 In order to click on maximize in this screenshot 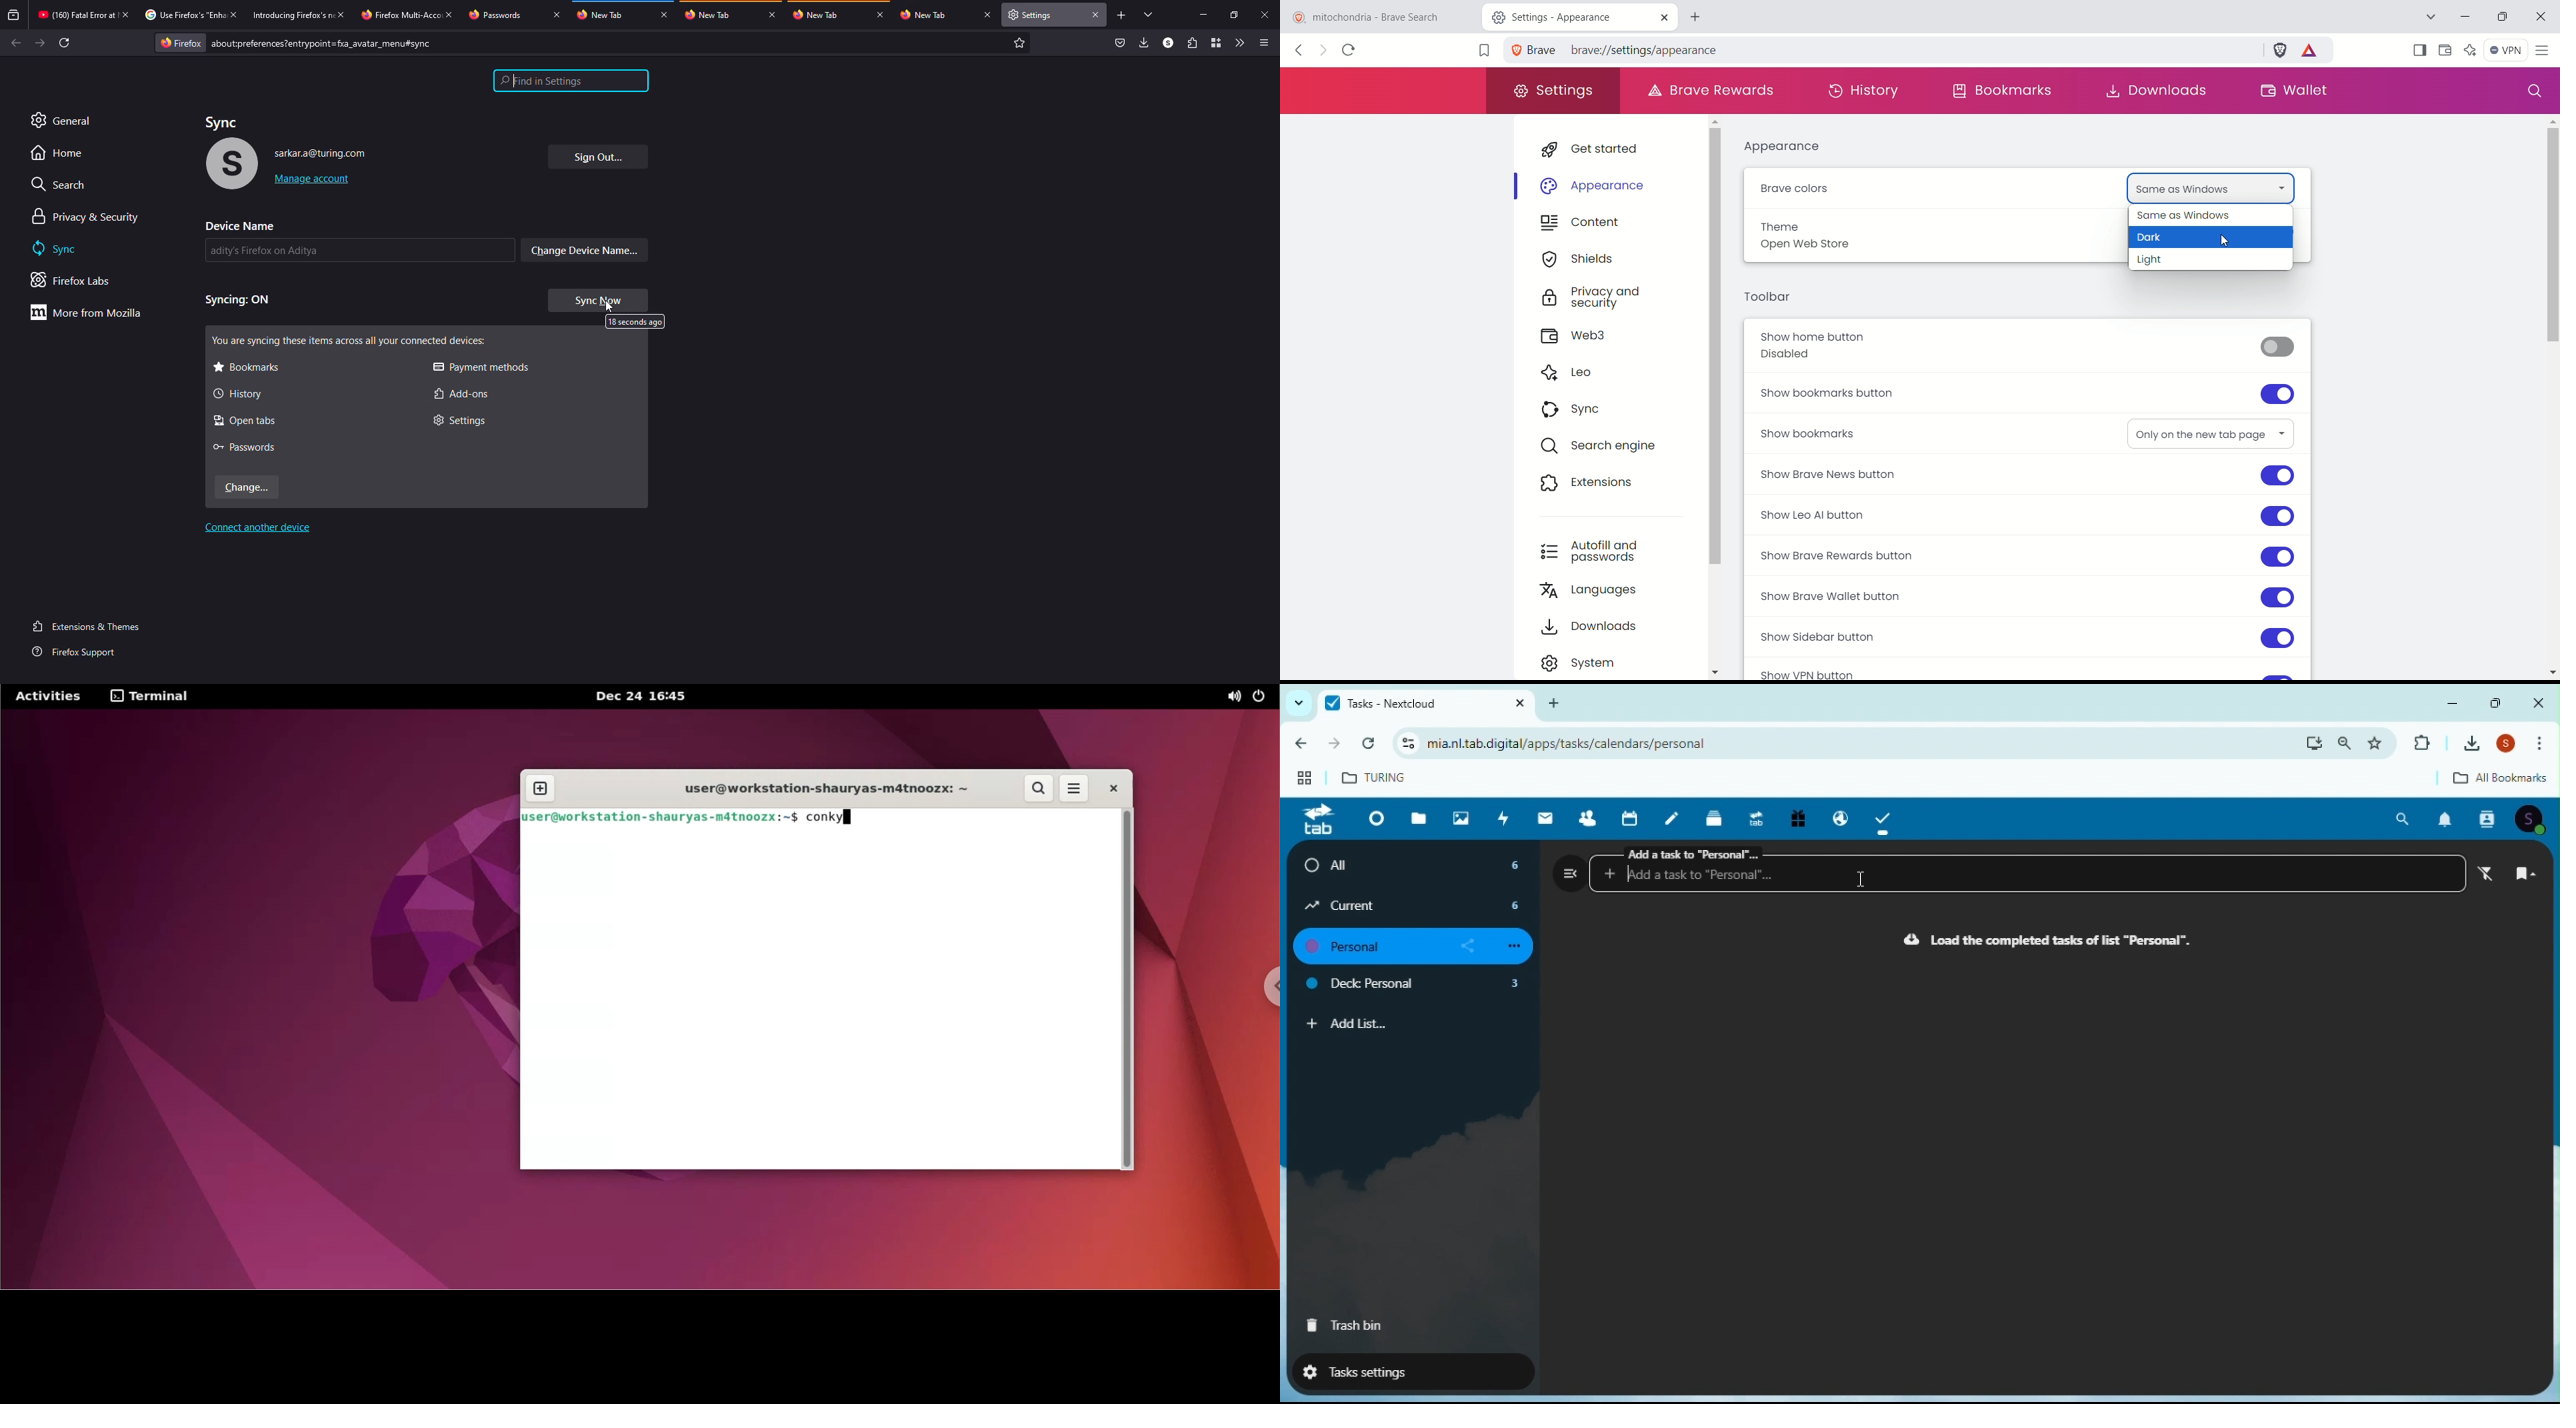, I will do `click(2505, 17)`.